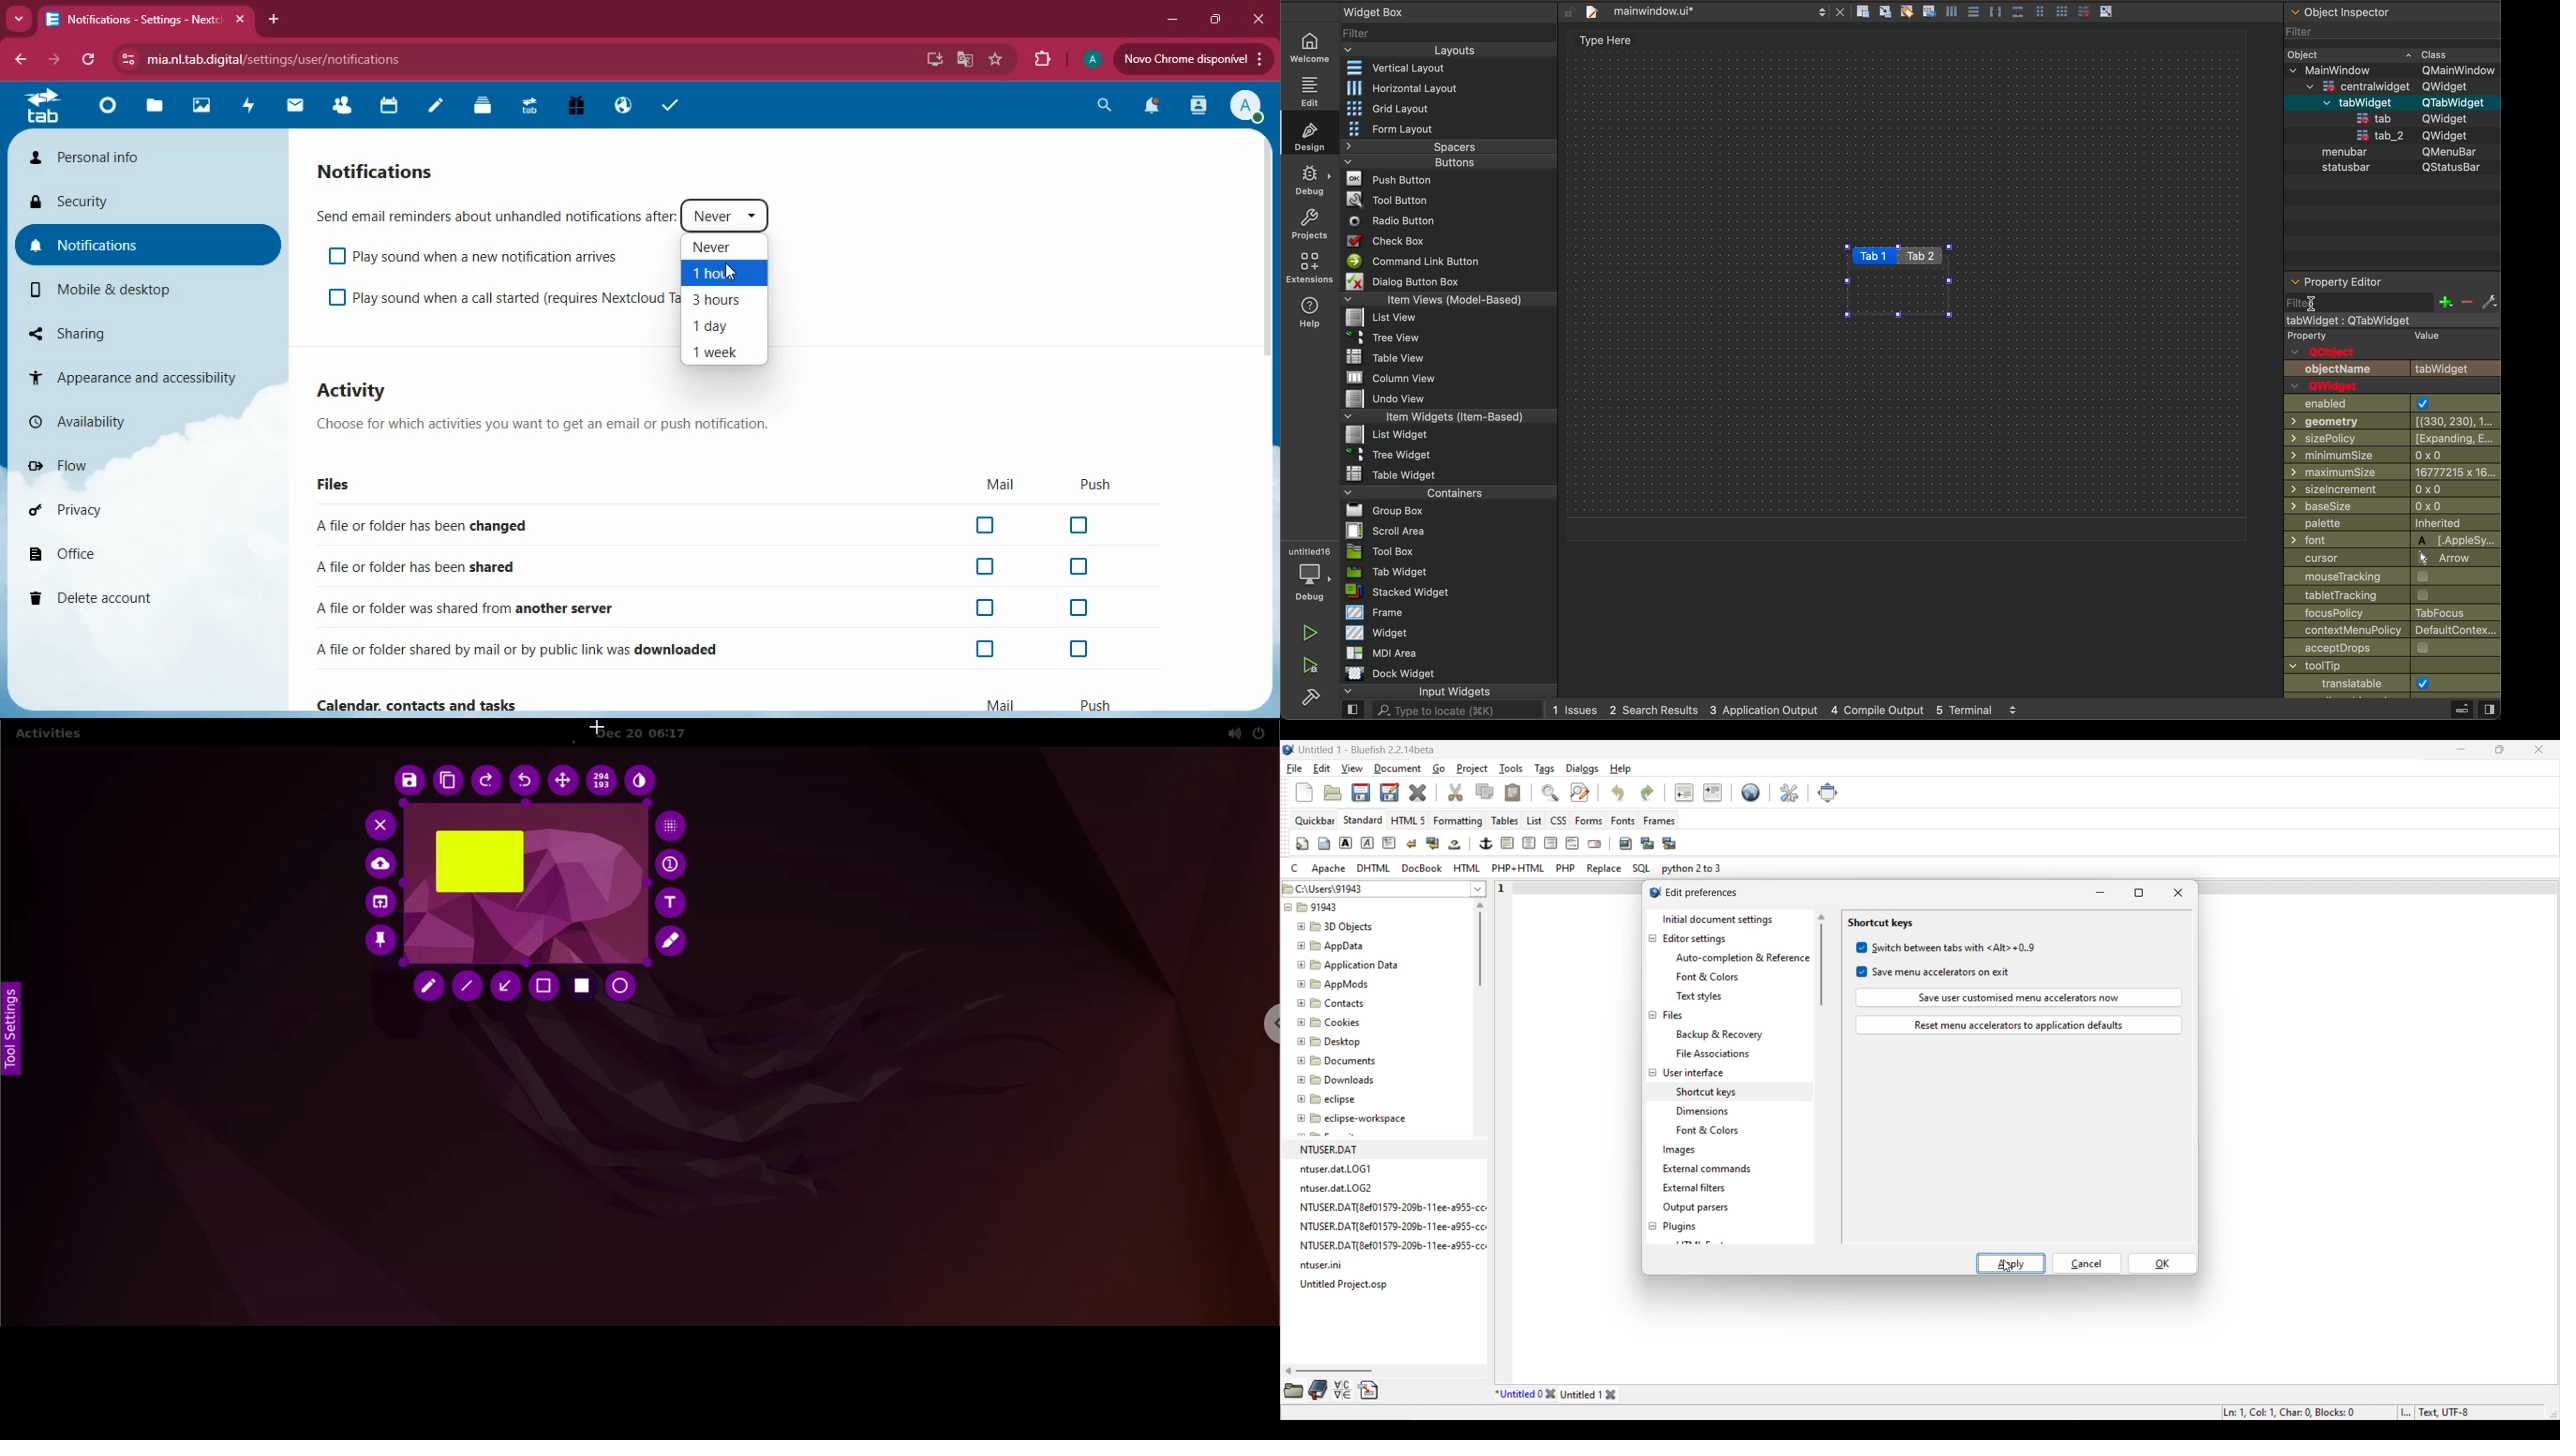 The image size is (2576, 1456). Describe the element at coordinates (1485, 791) in the screenshot. I see `Copy` at that location.